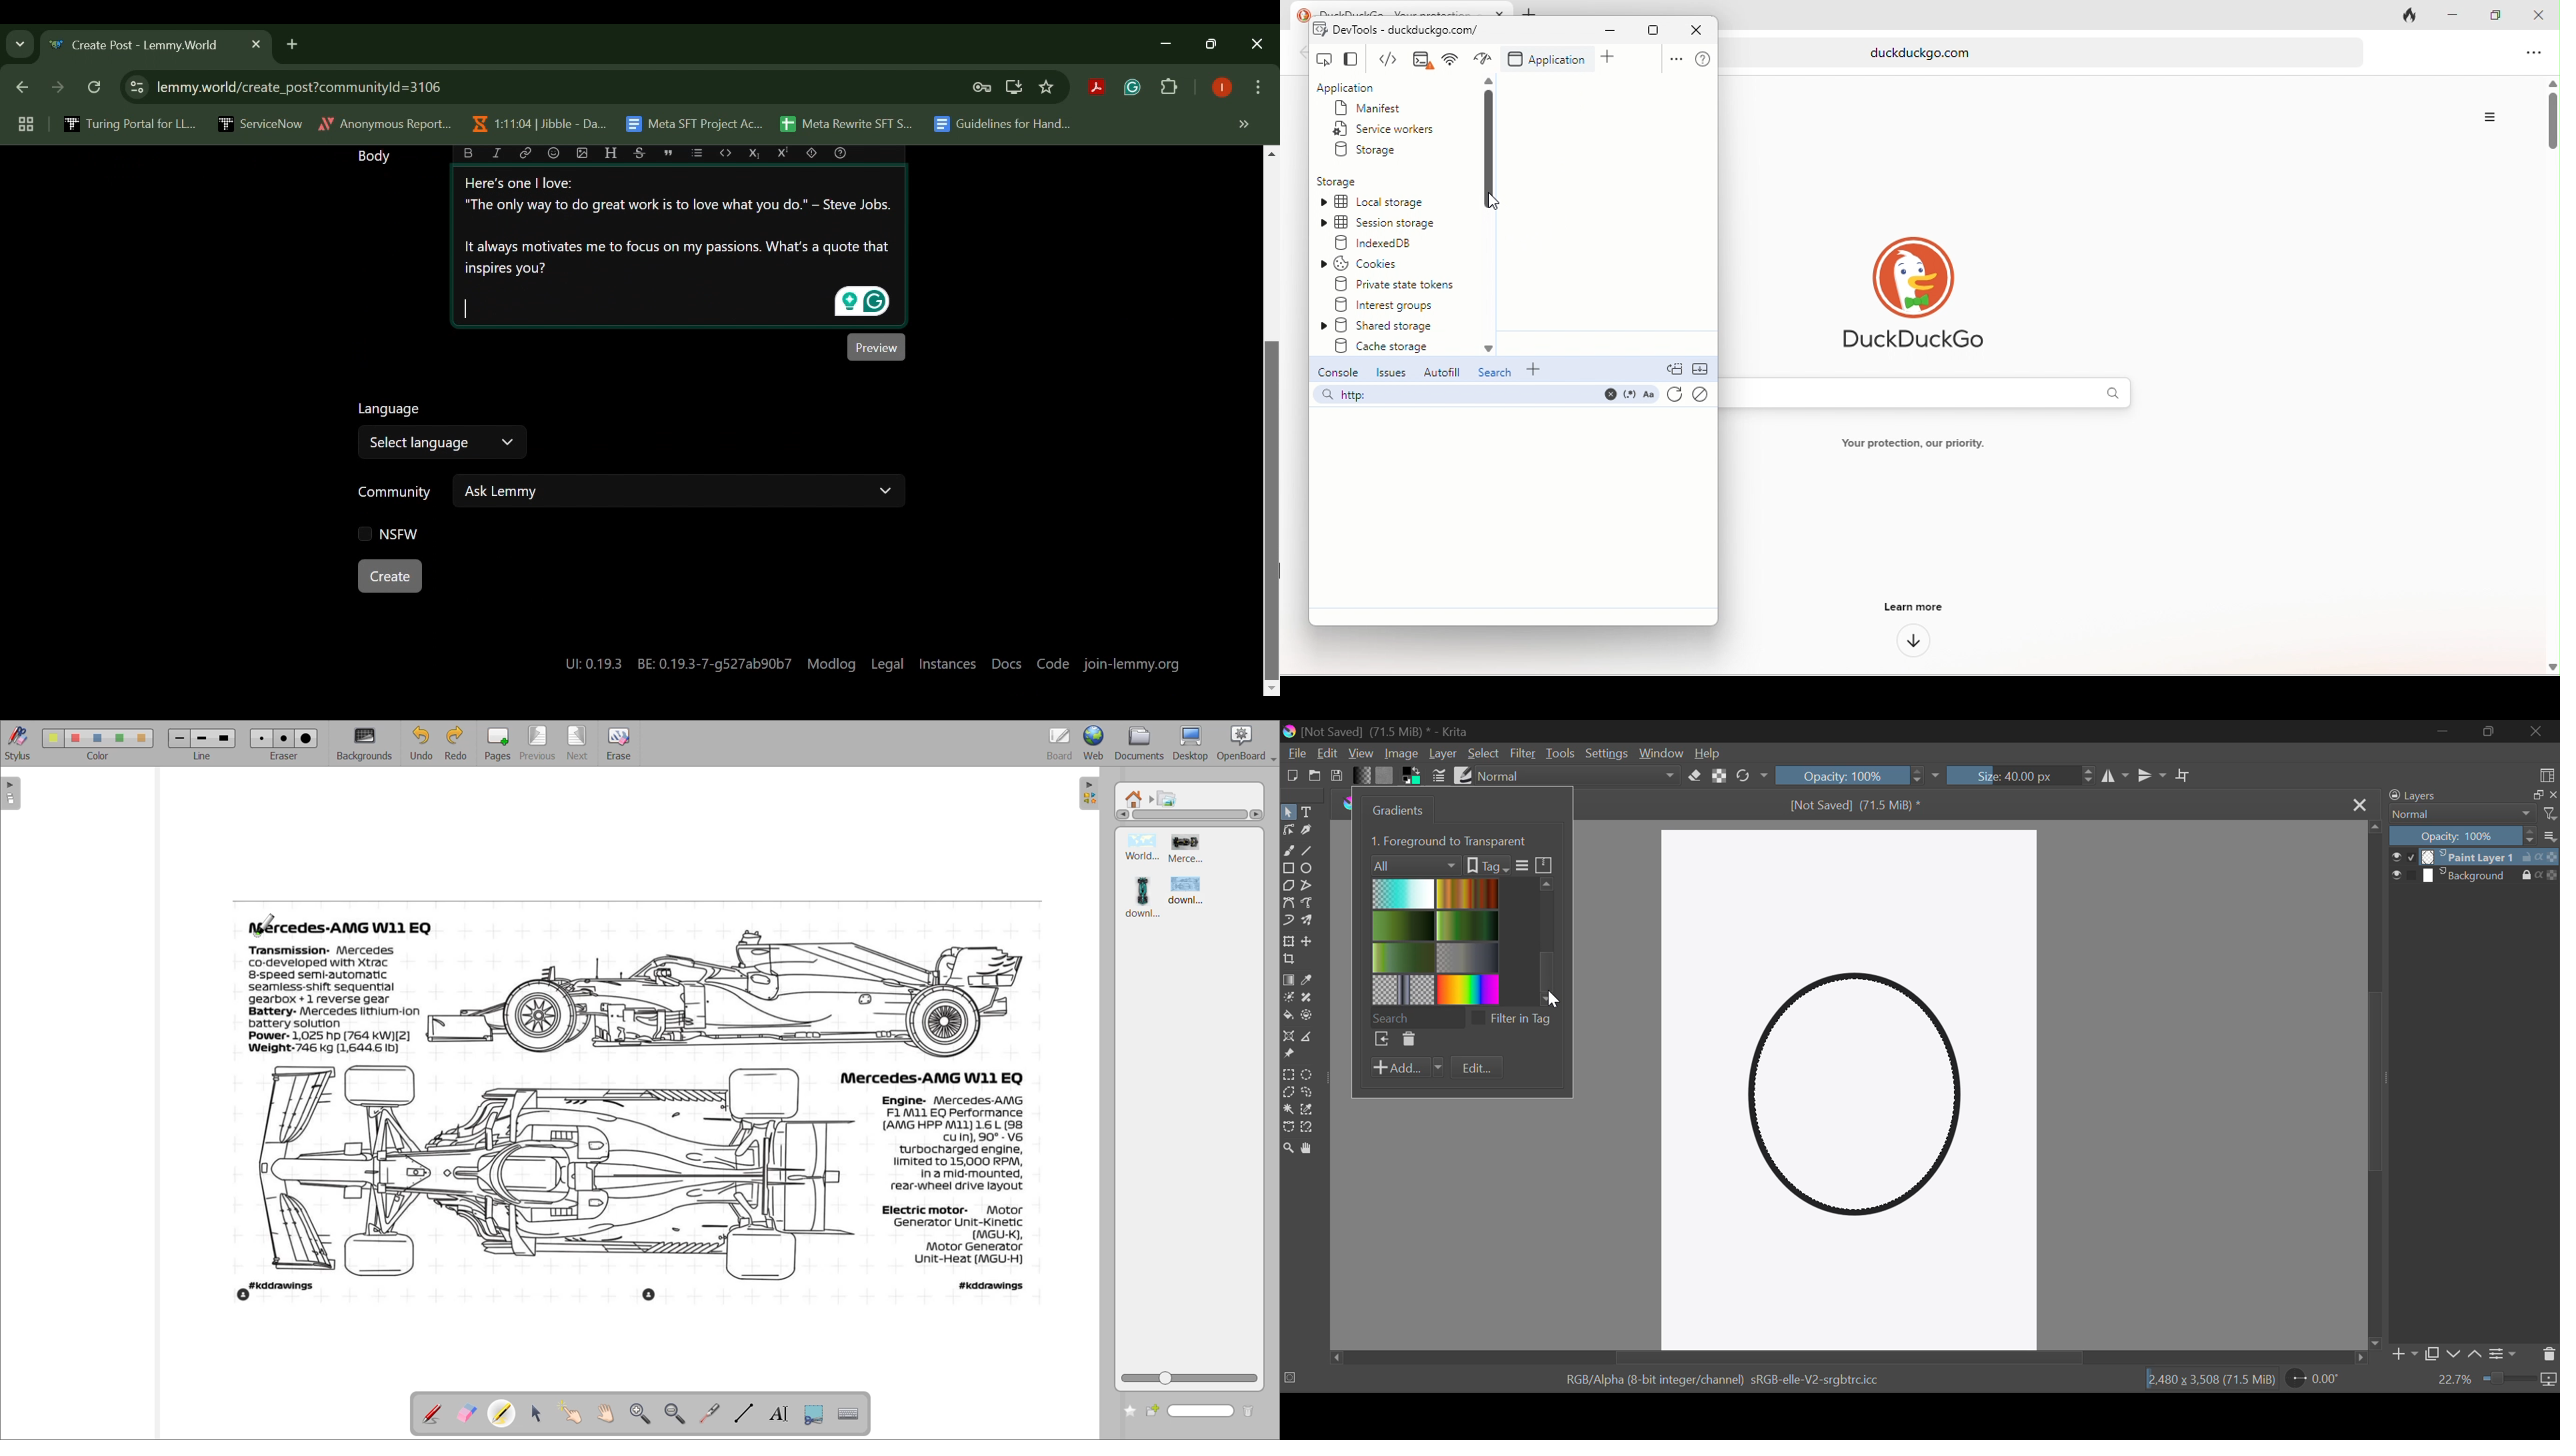 The height and width of the screenshot is (1456, 2576). I want to click on Superscript, so click(786, 153).